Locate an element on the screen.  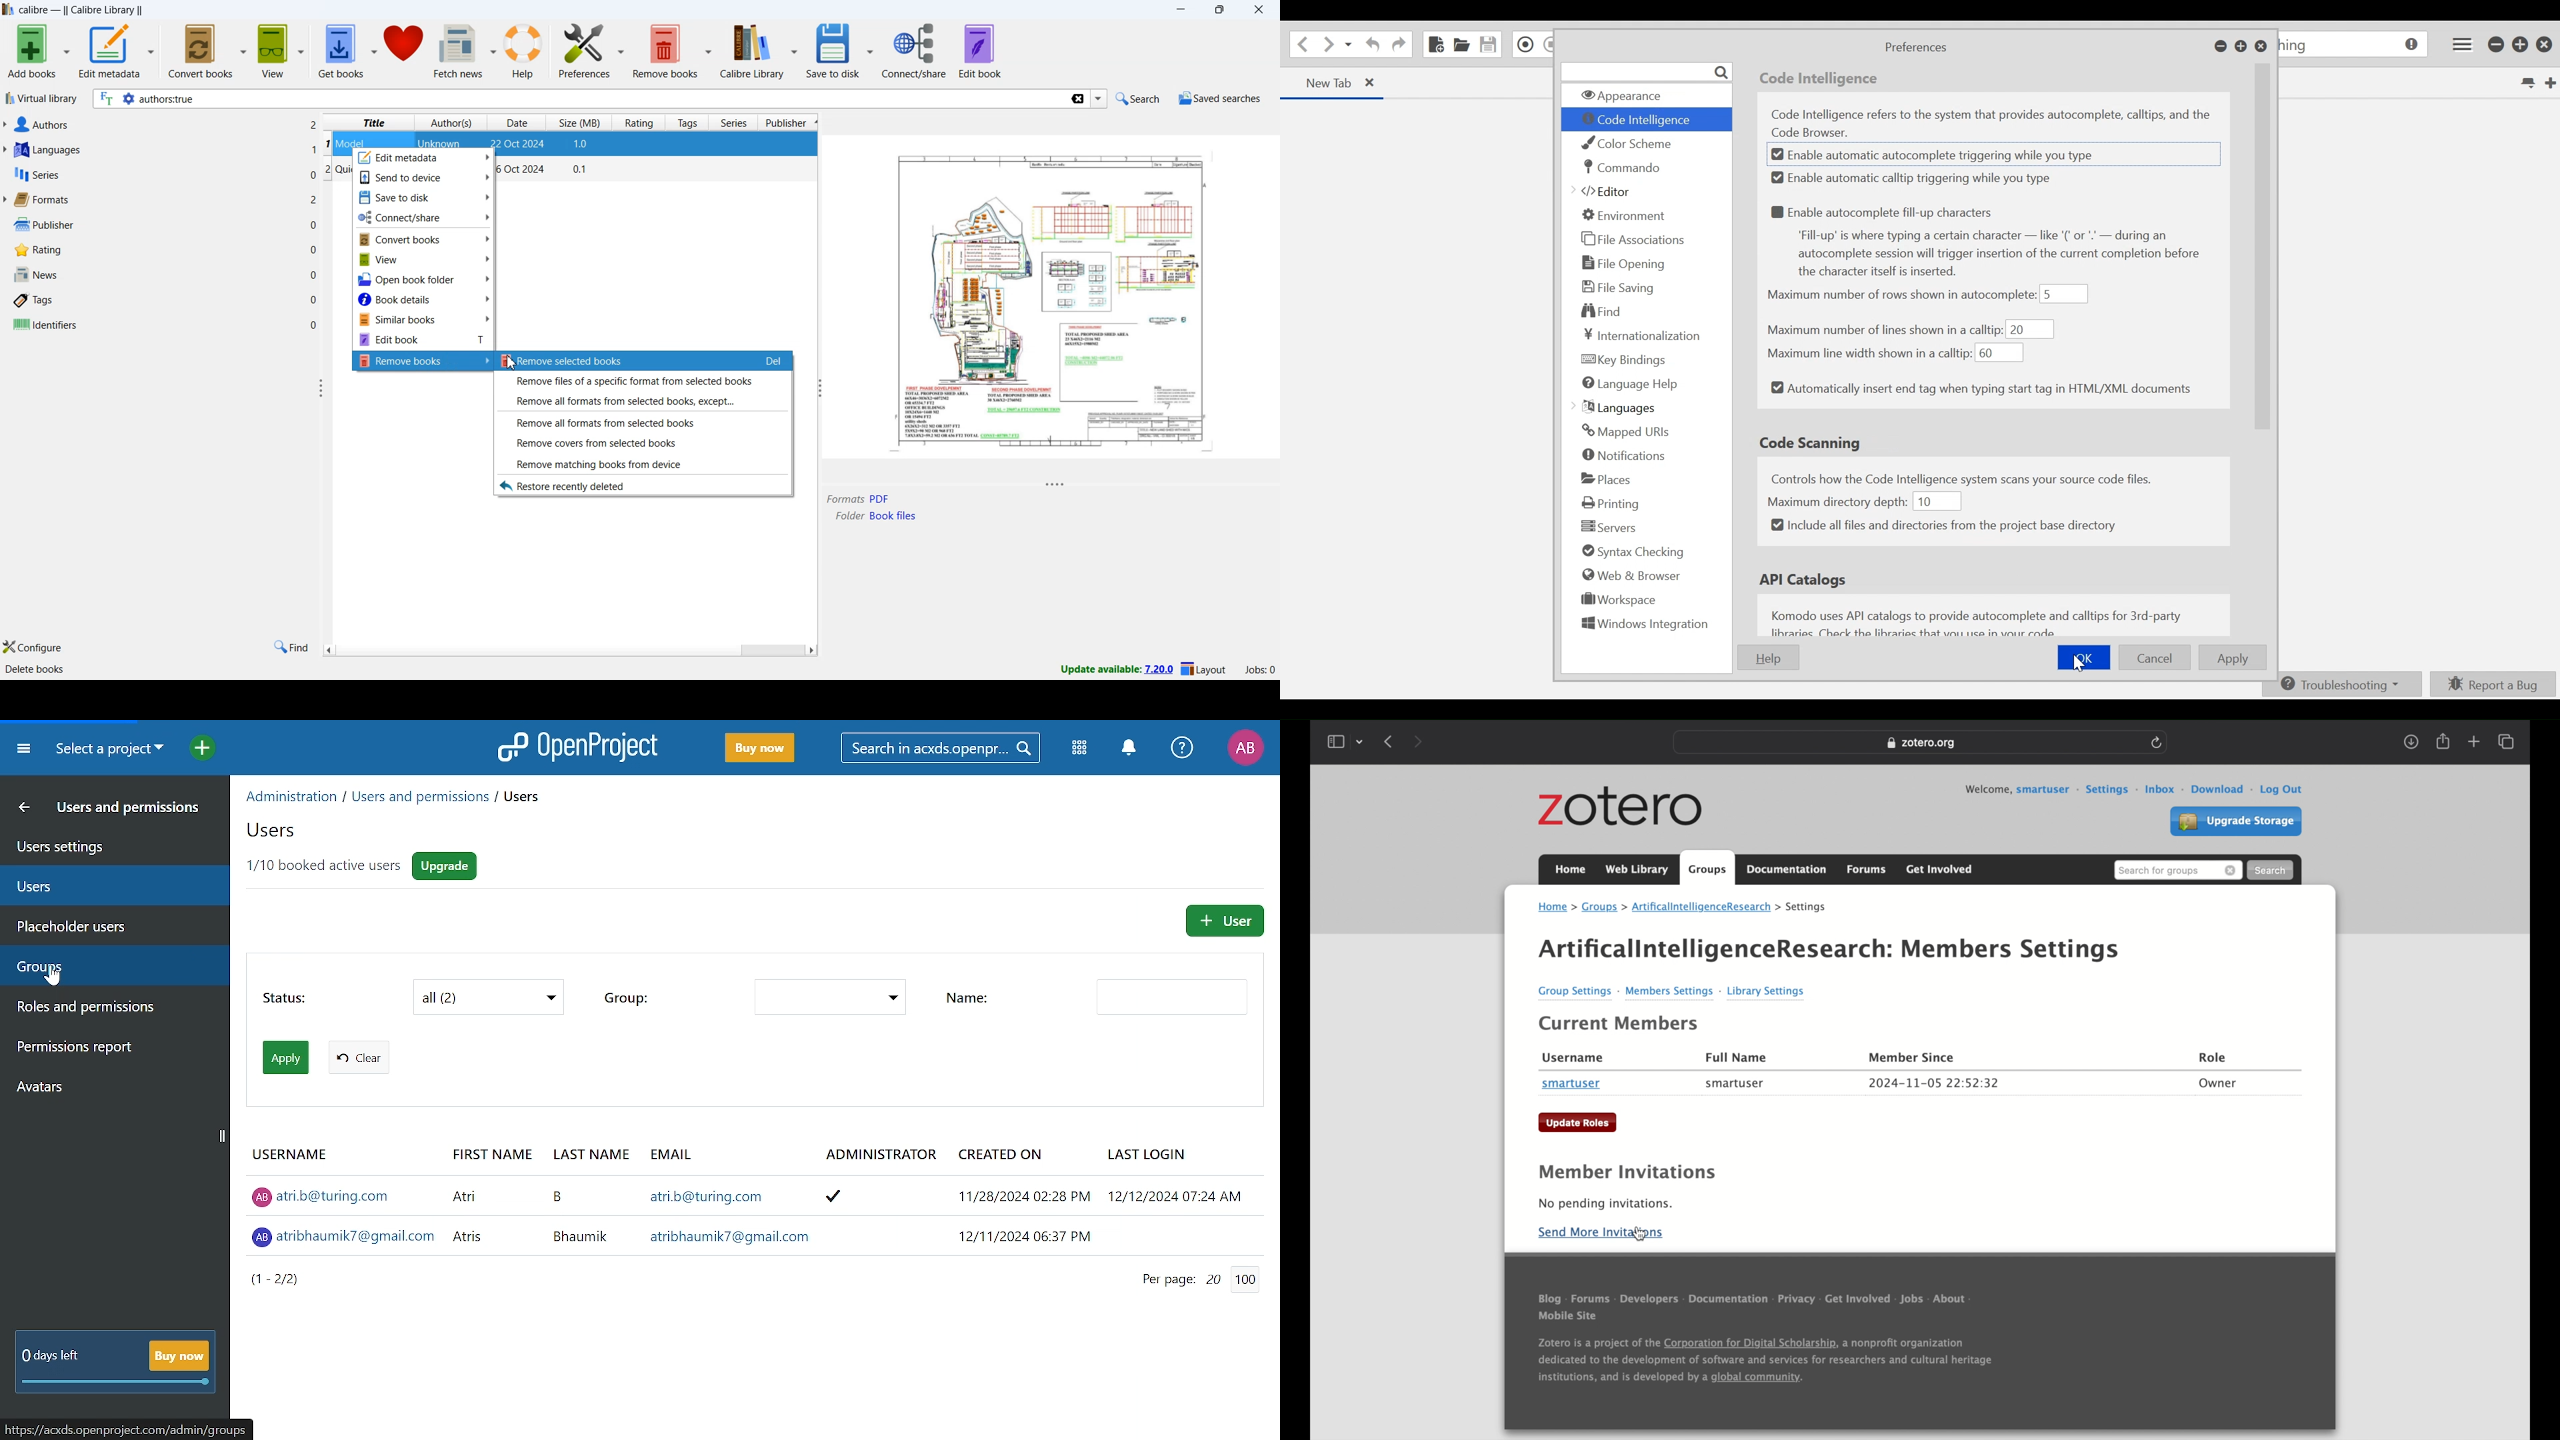
Restore is located at coordinates (2241, 47).